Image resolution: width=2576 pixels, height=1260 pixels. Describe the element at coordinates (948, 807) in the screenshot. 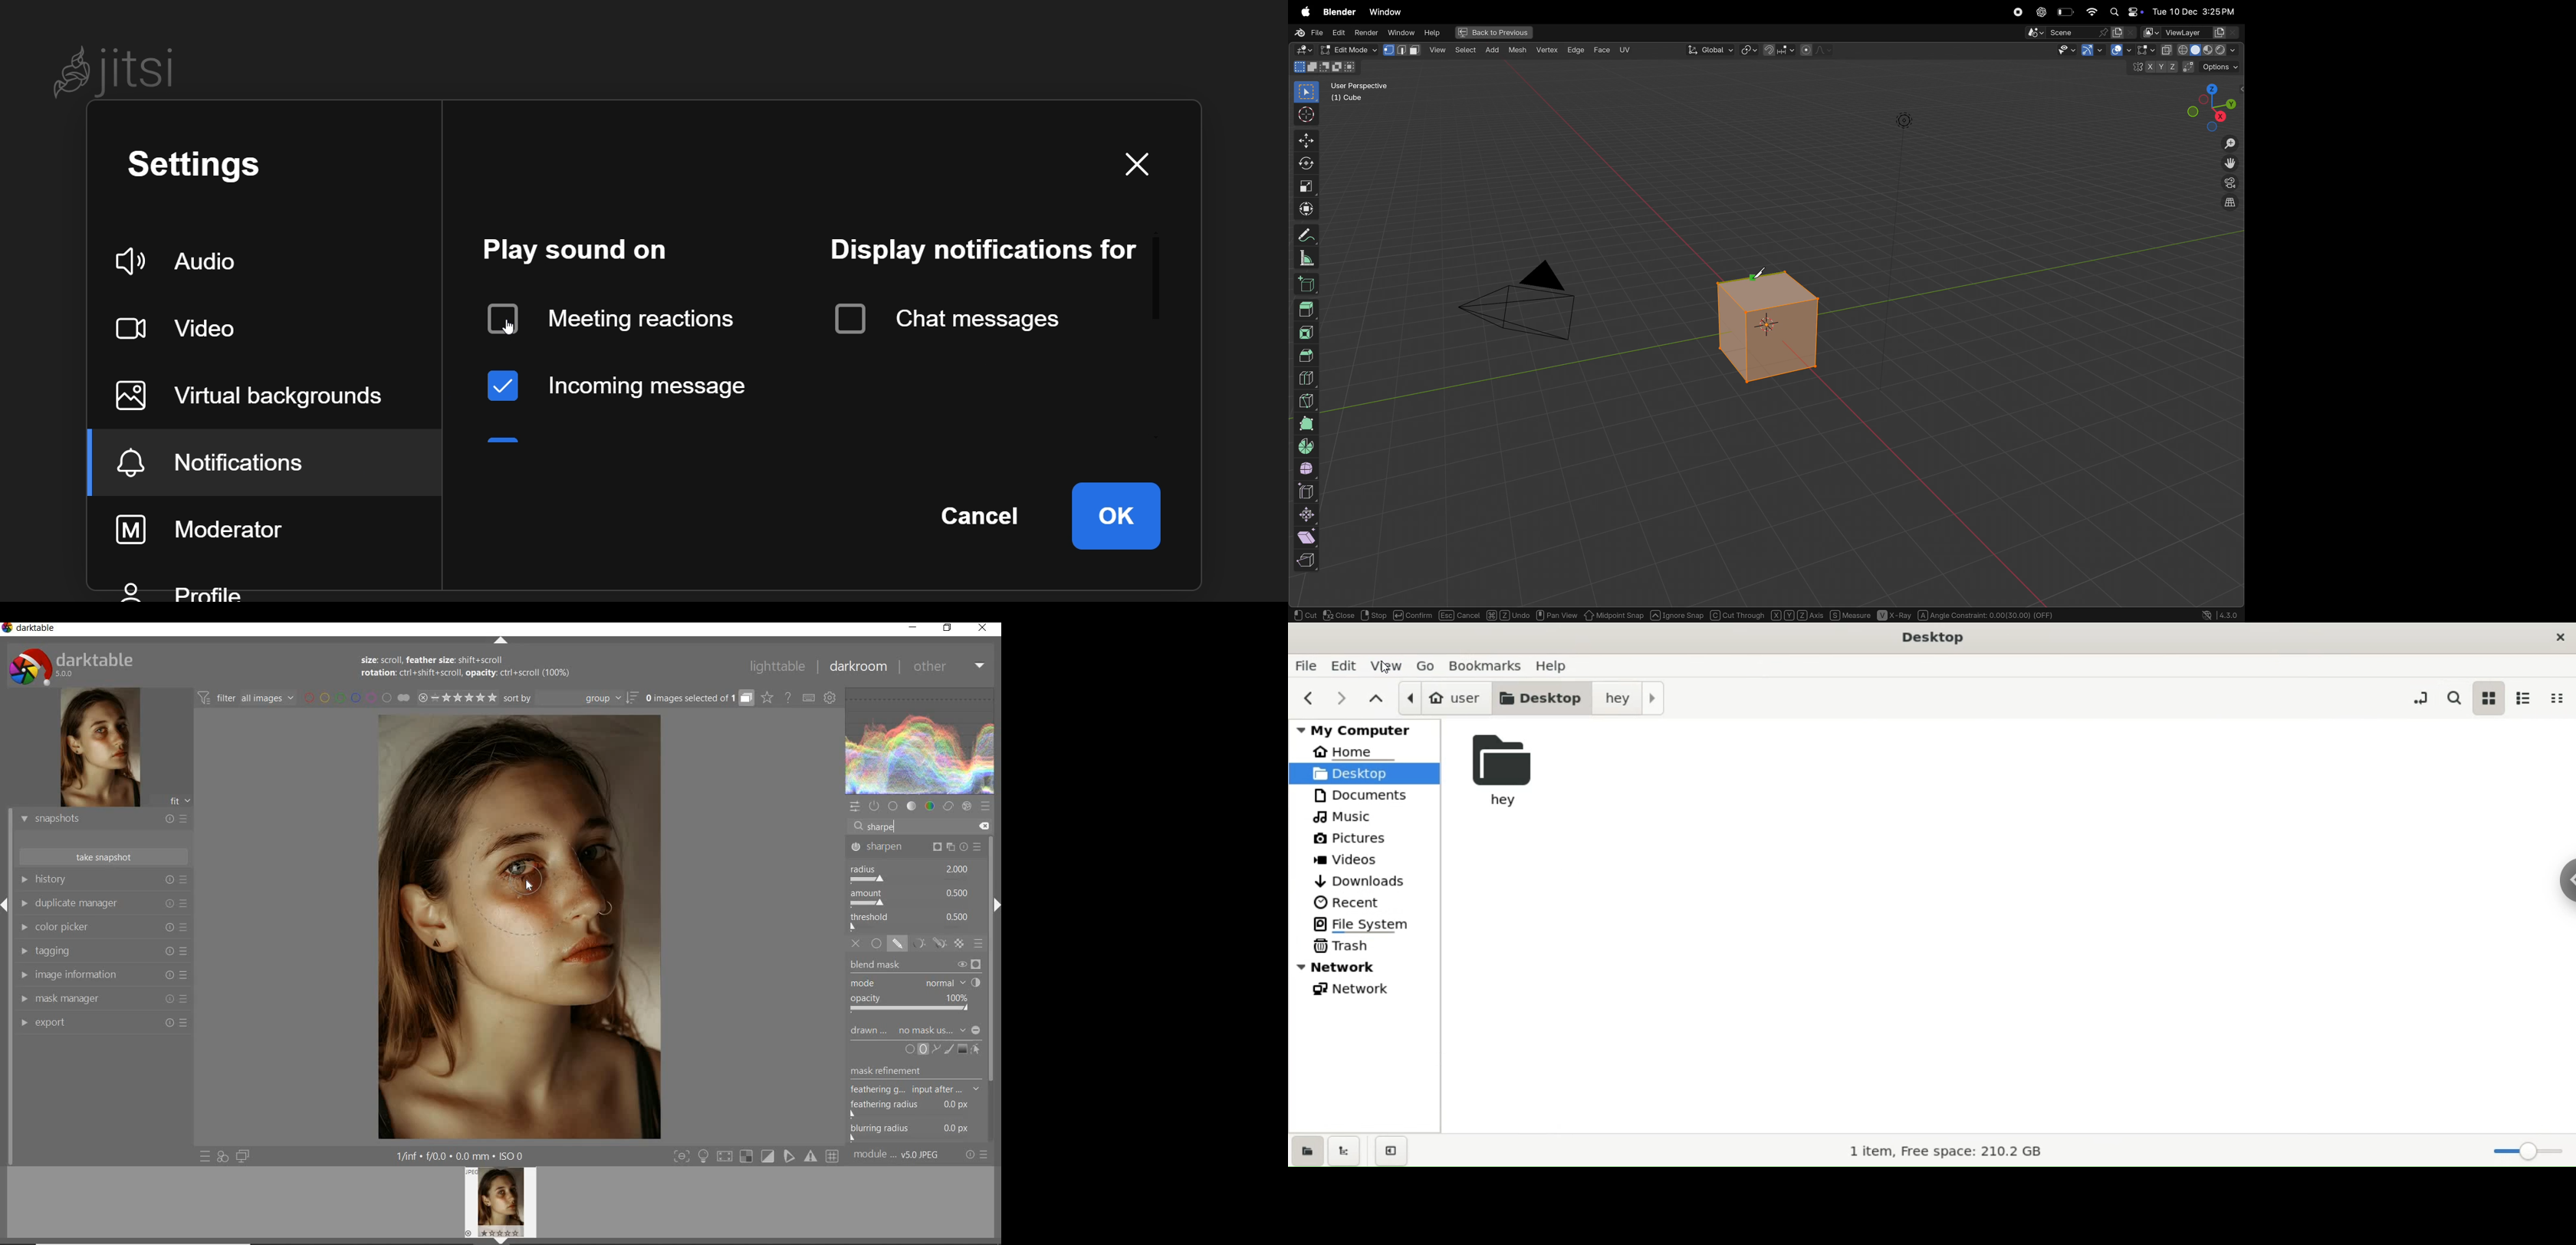

I see `correct` at that location.